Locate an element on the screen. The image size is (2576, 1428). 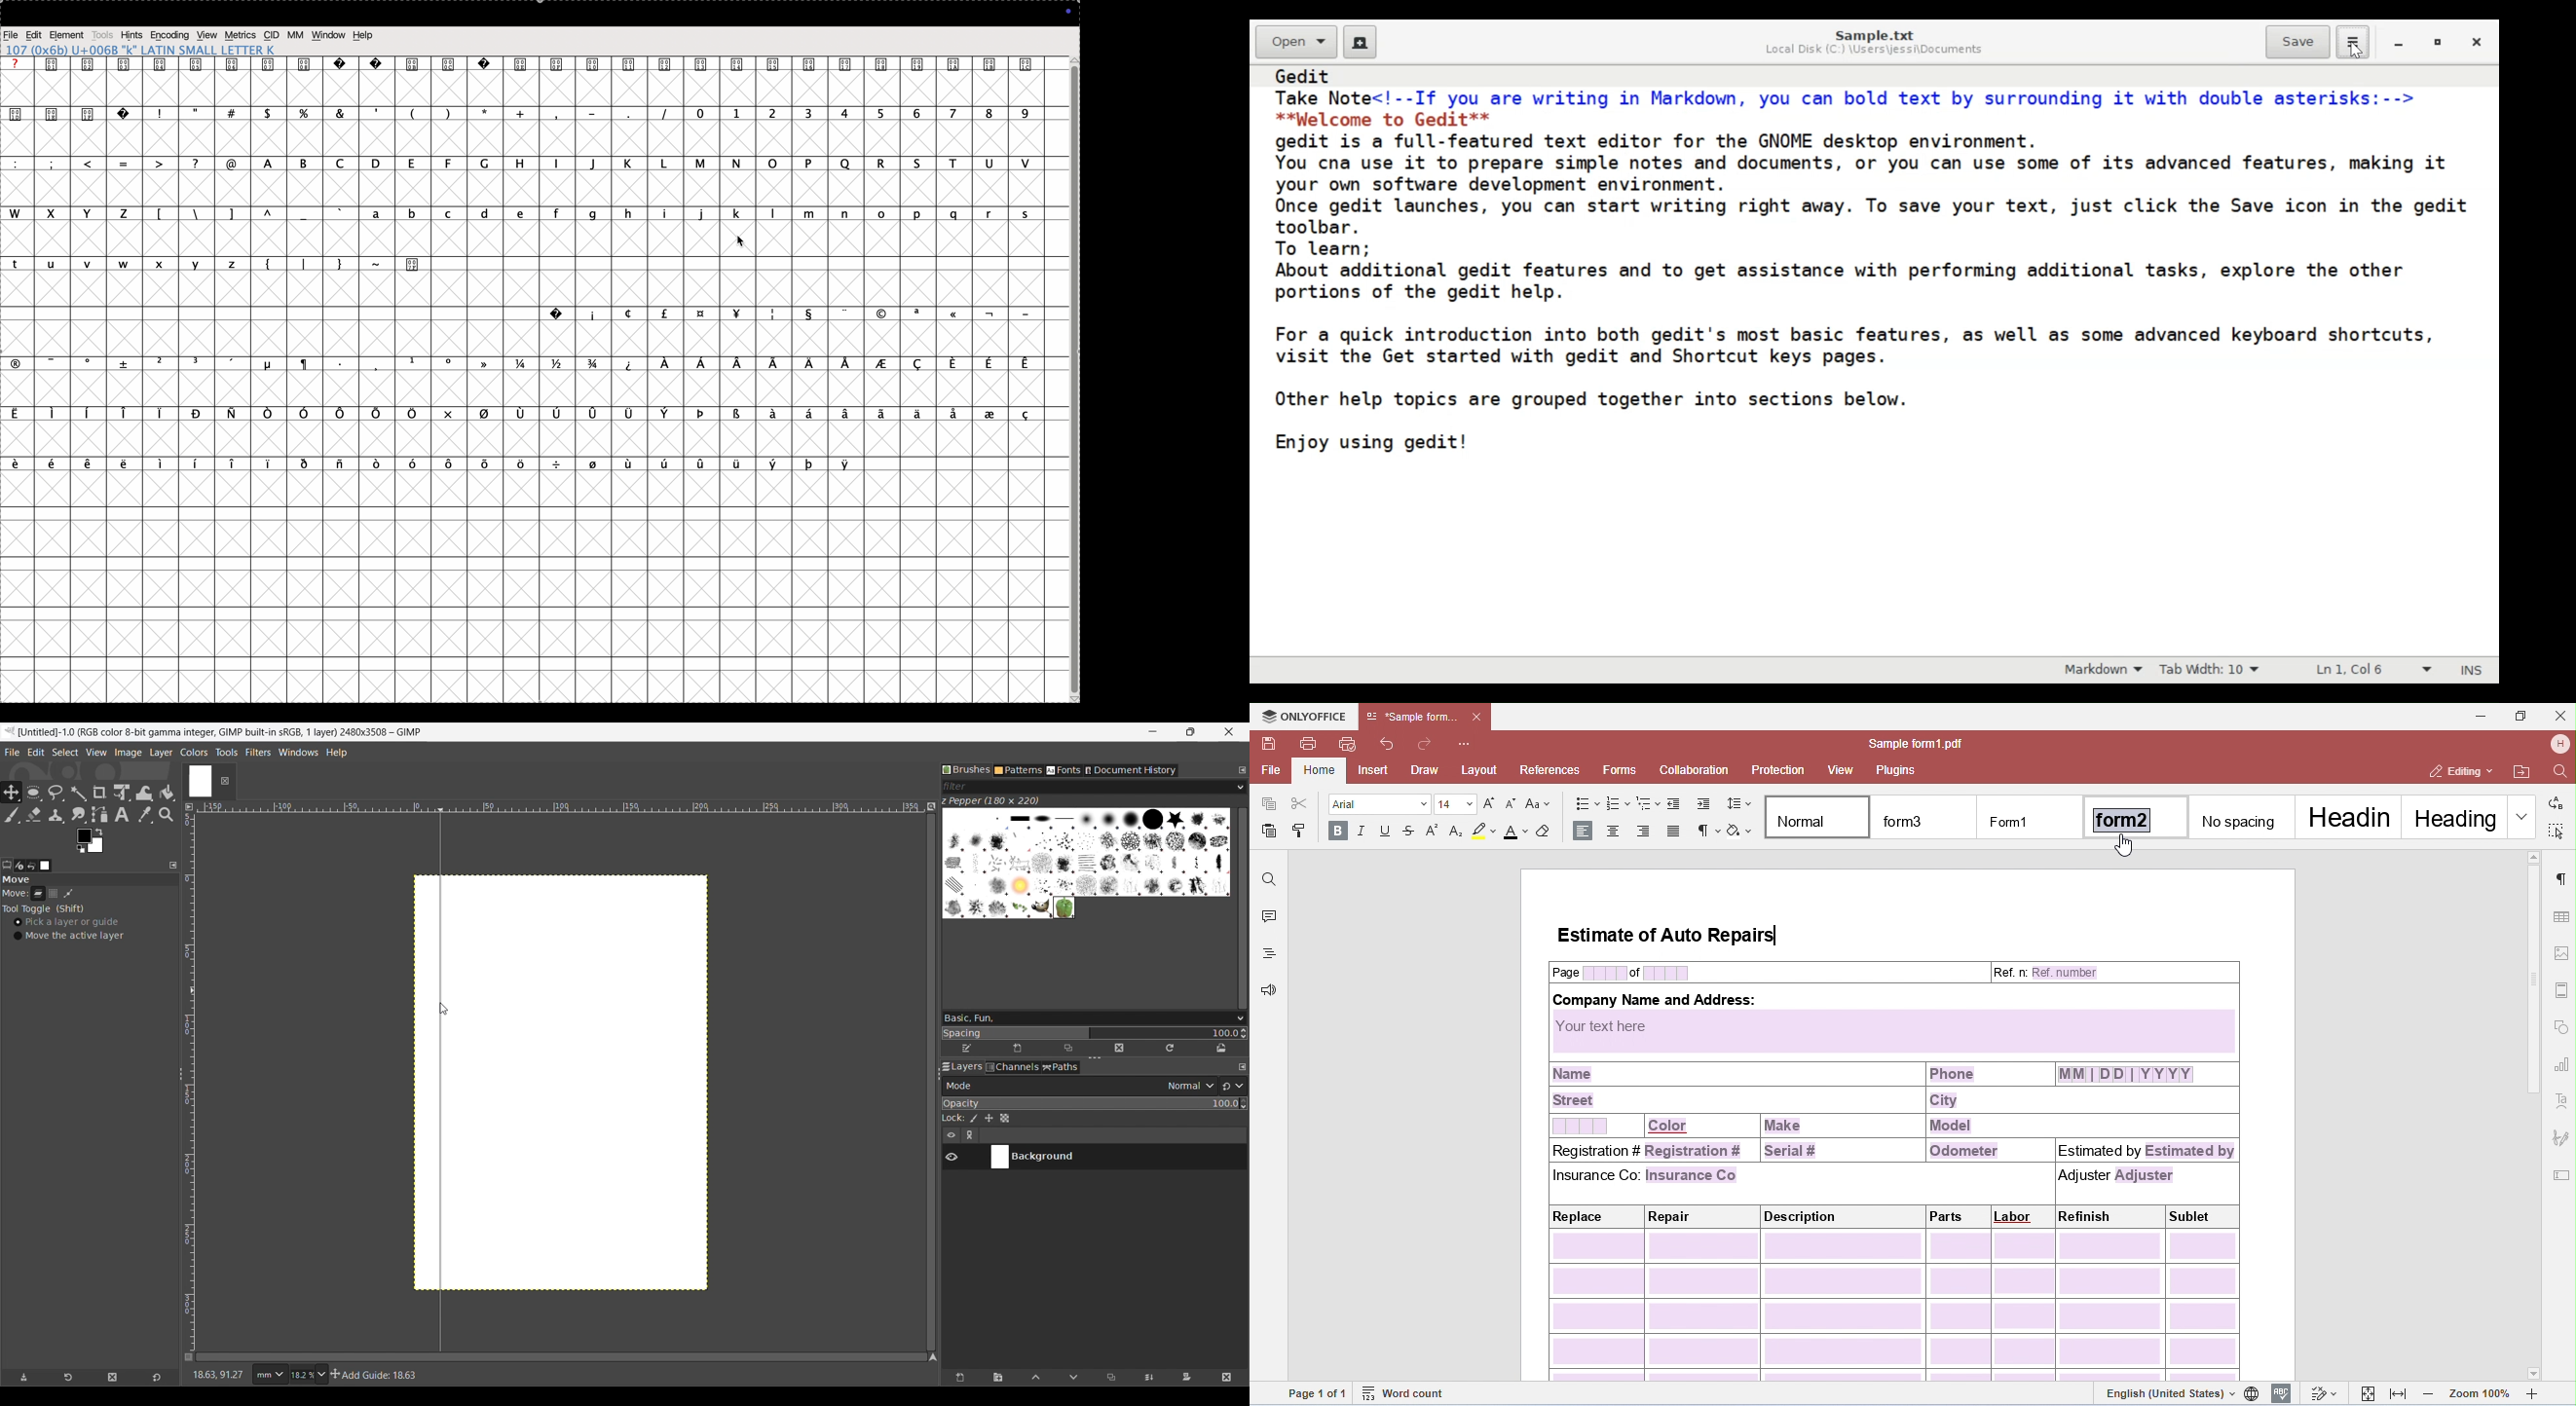
8 is located at coordinates (986, 117).